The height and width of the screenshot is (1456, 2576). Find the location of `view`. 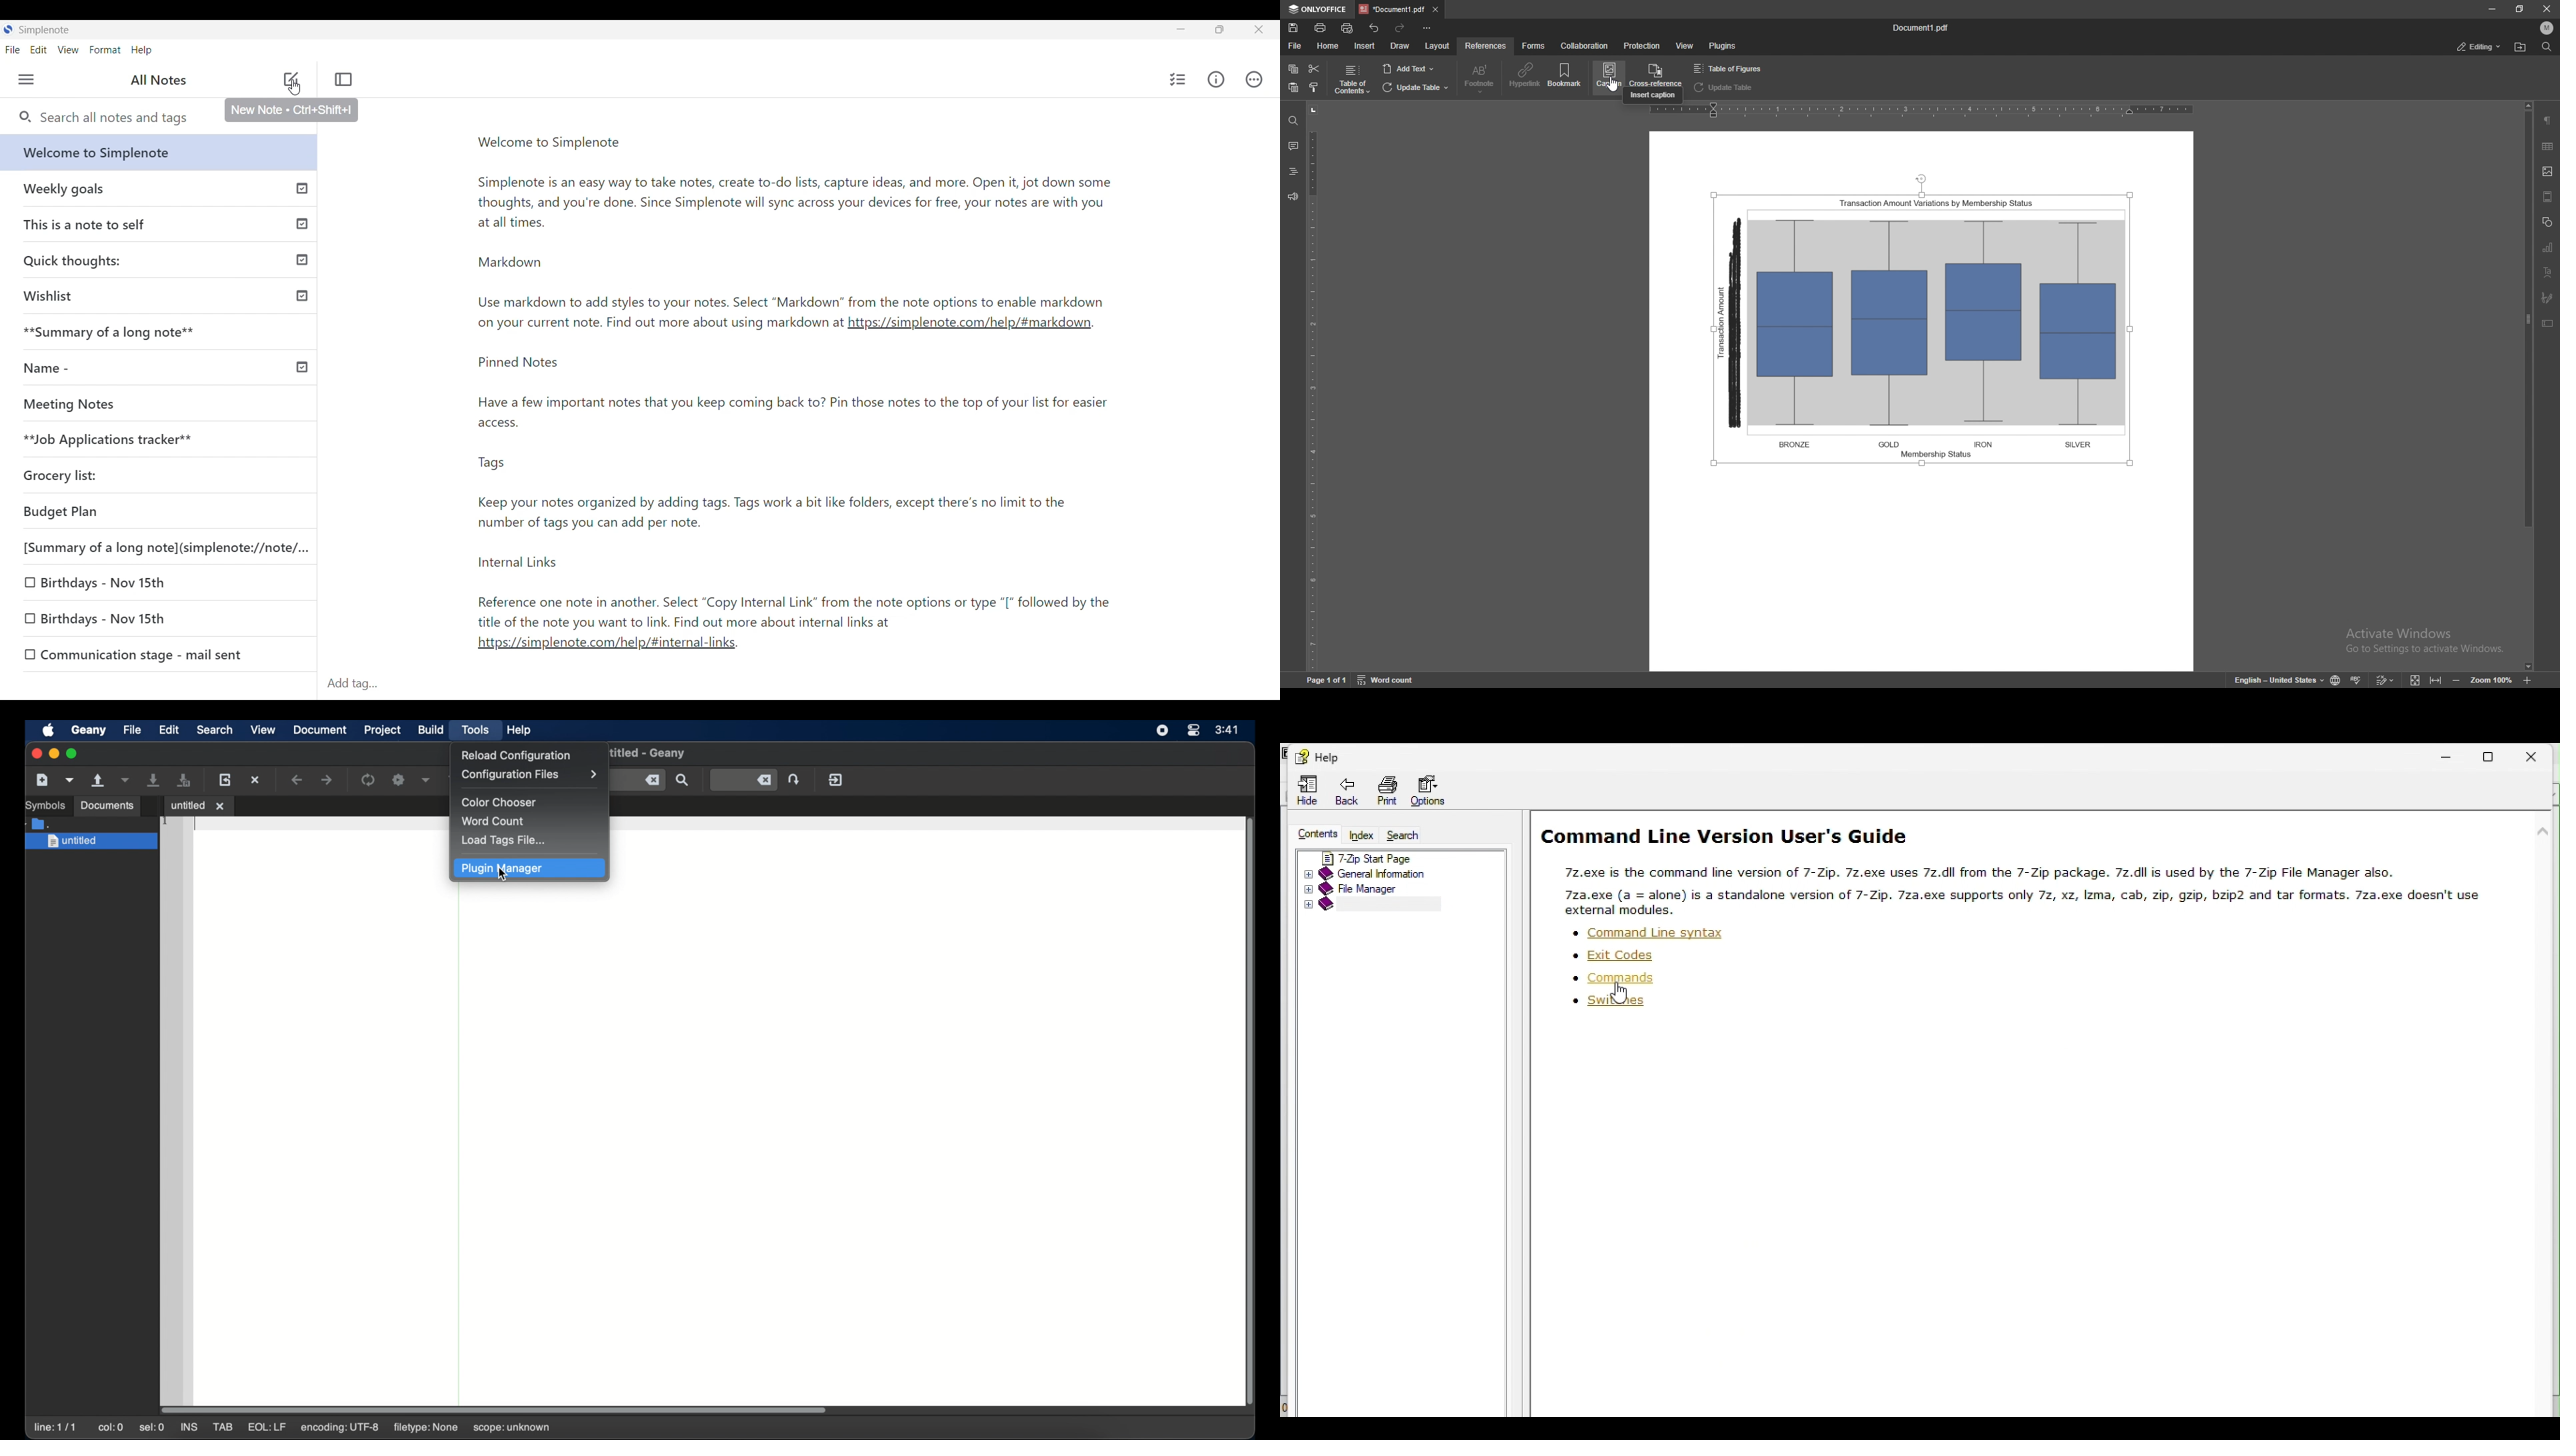

view is located at coordinates (1685, 45).